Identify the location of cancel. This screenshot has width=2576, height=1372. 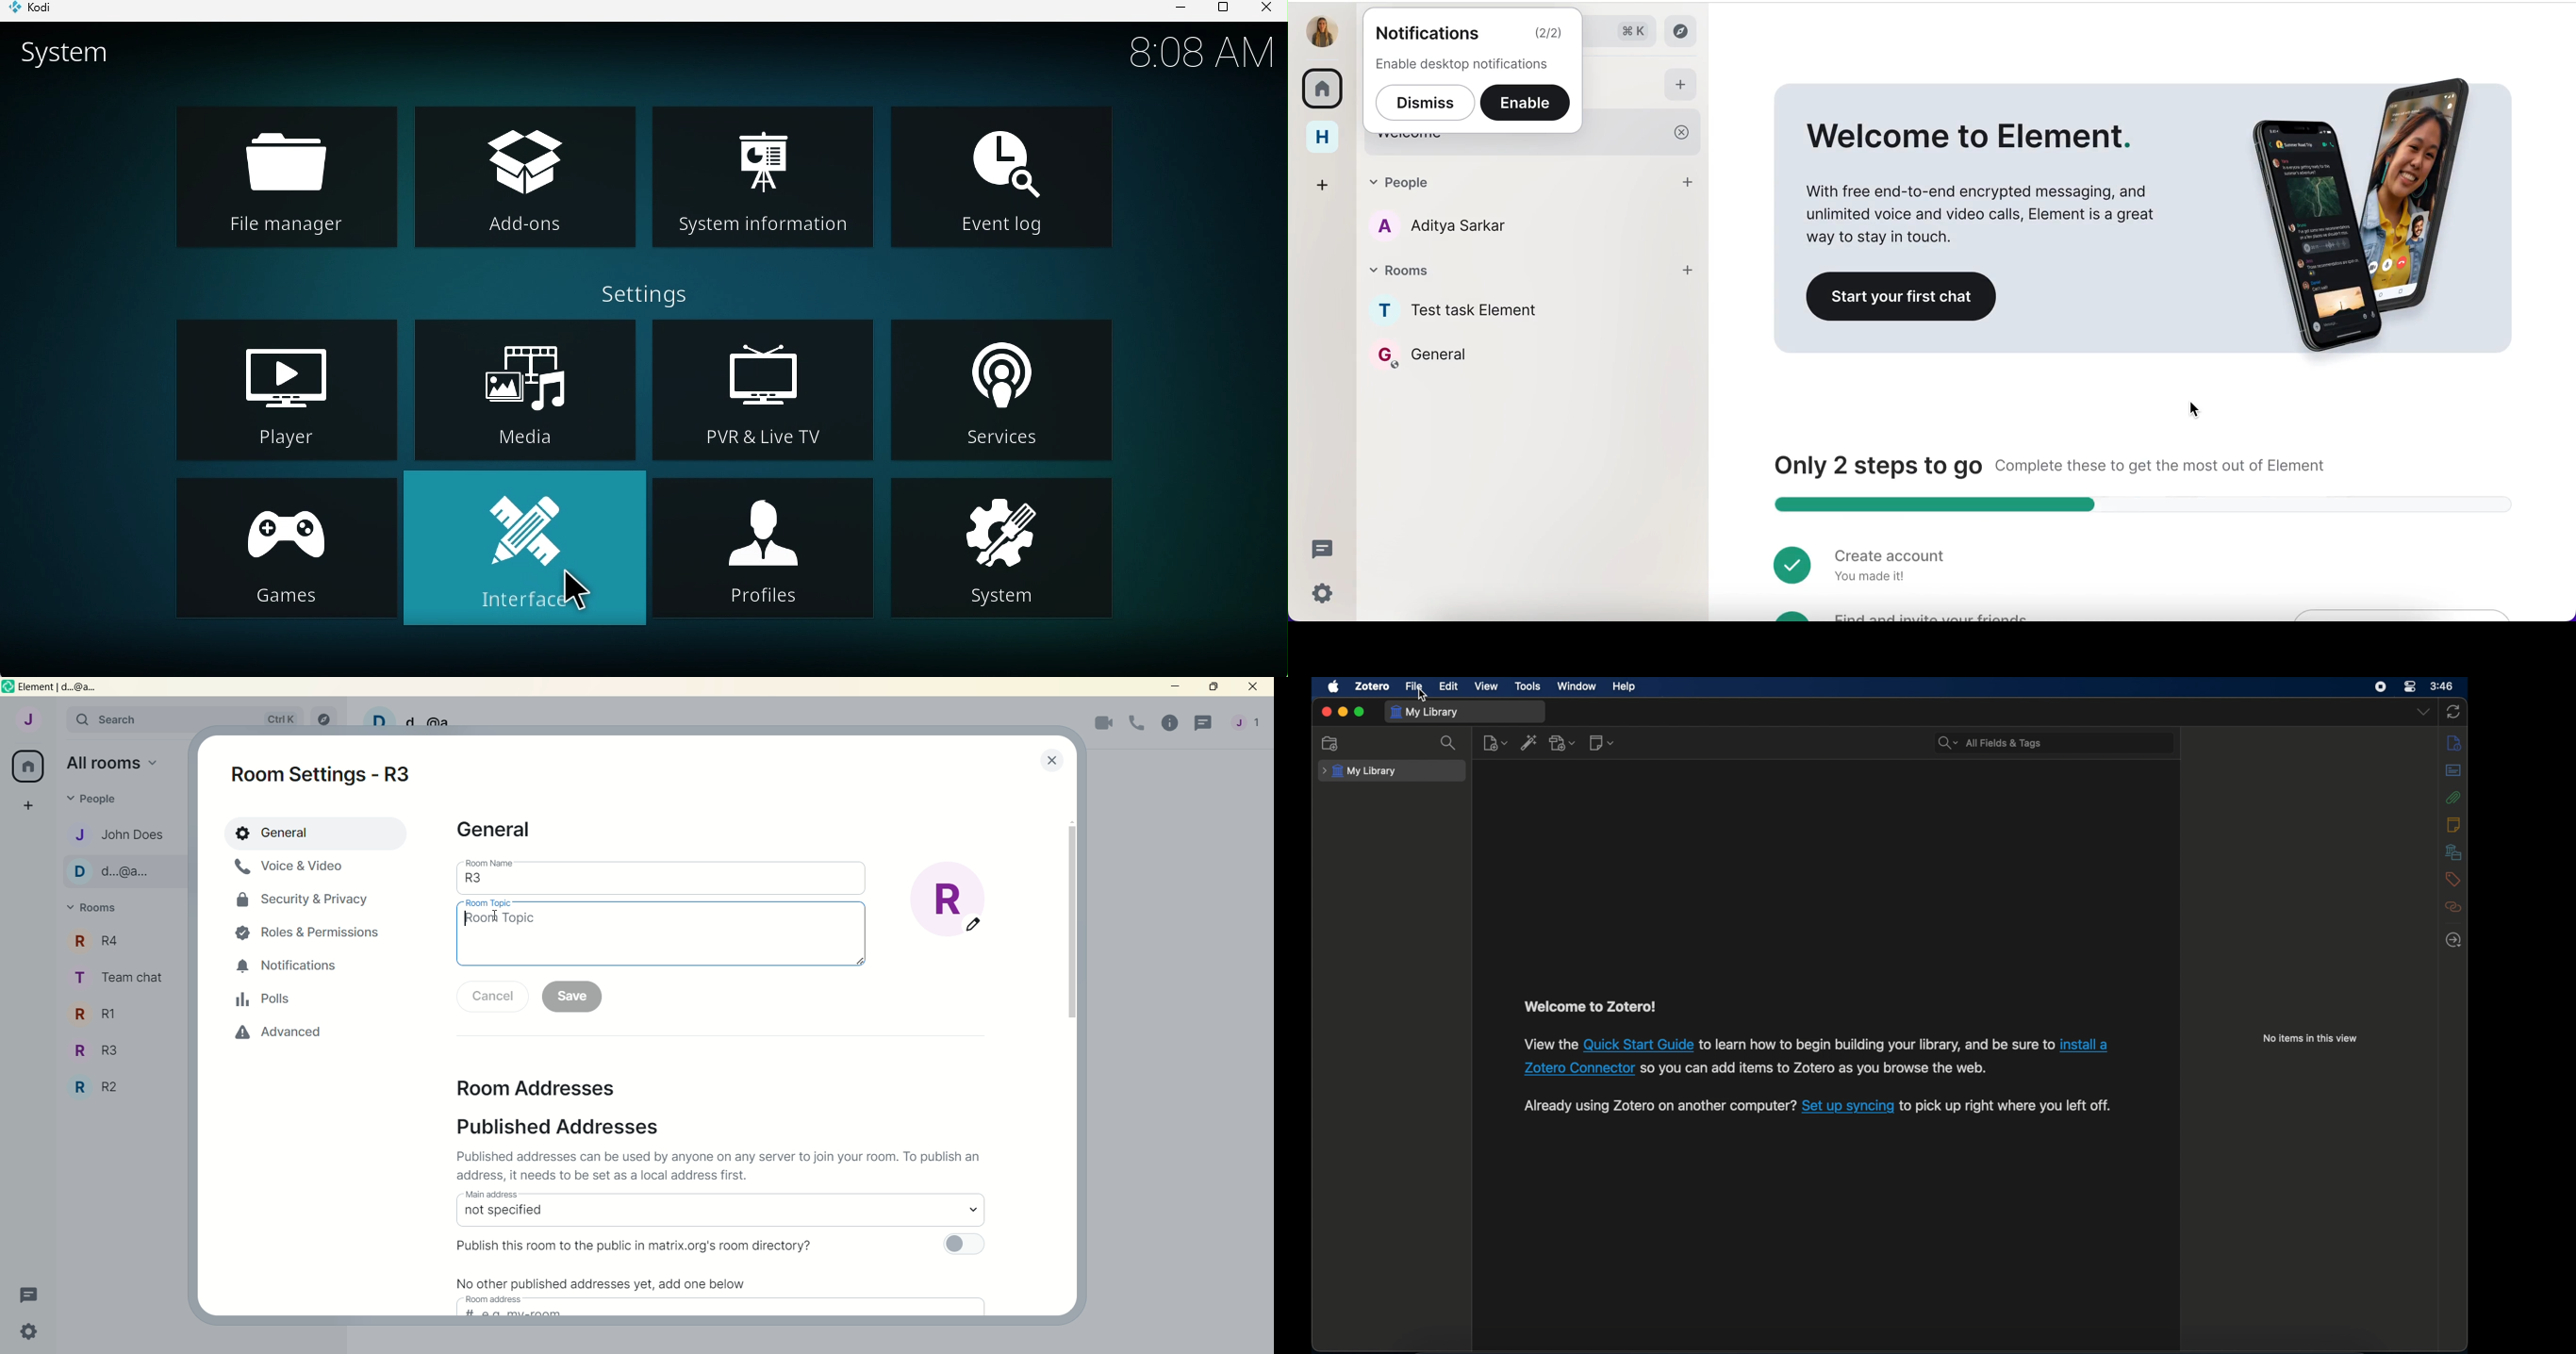
(492, 996).